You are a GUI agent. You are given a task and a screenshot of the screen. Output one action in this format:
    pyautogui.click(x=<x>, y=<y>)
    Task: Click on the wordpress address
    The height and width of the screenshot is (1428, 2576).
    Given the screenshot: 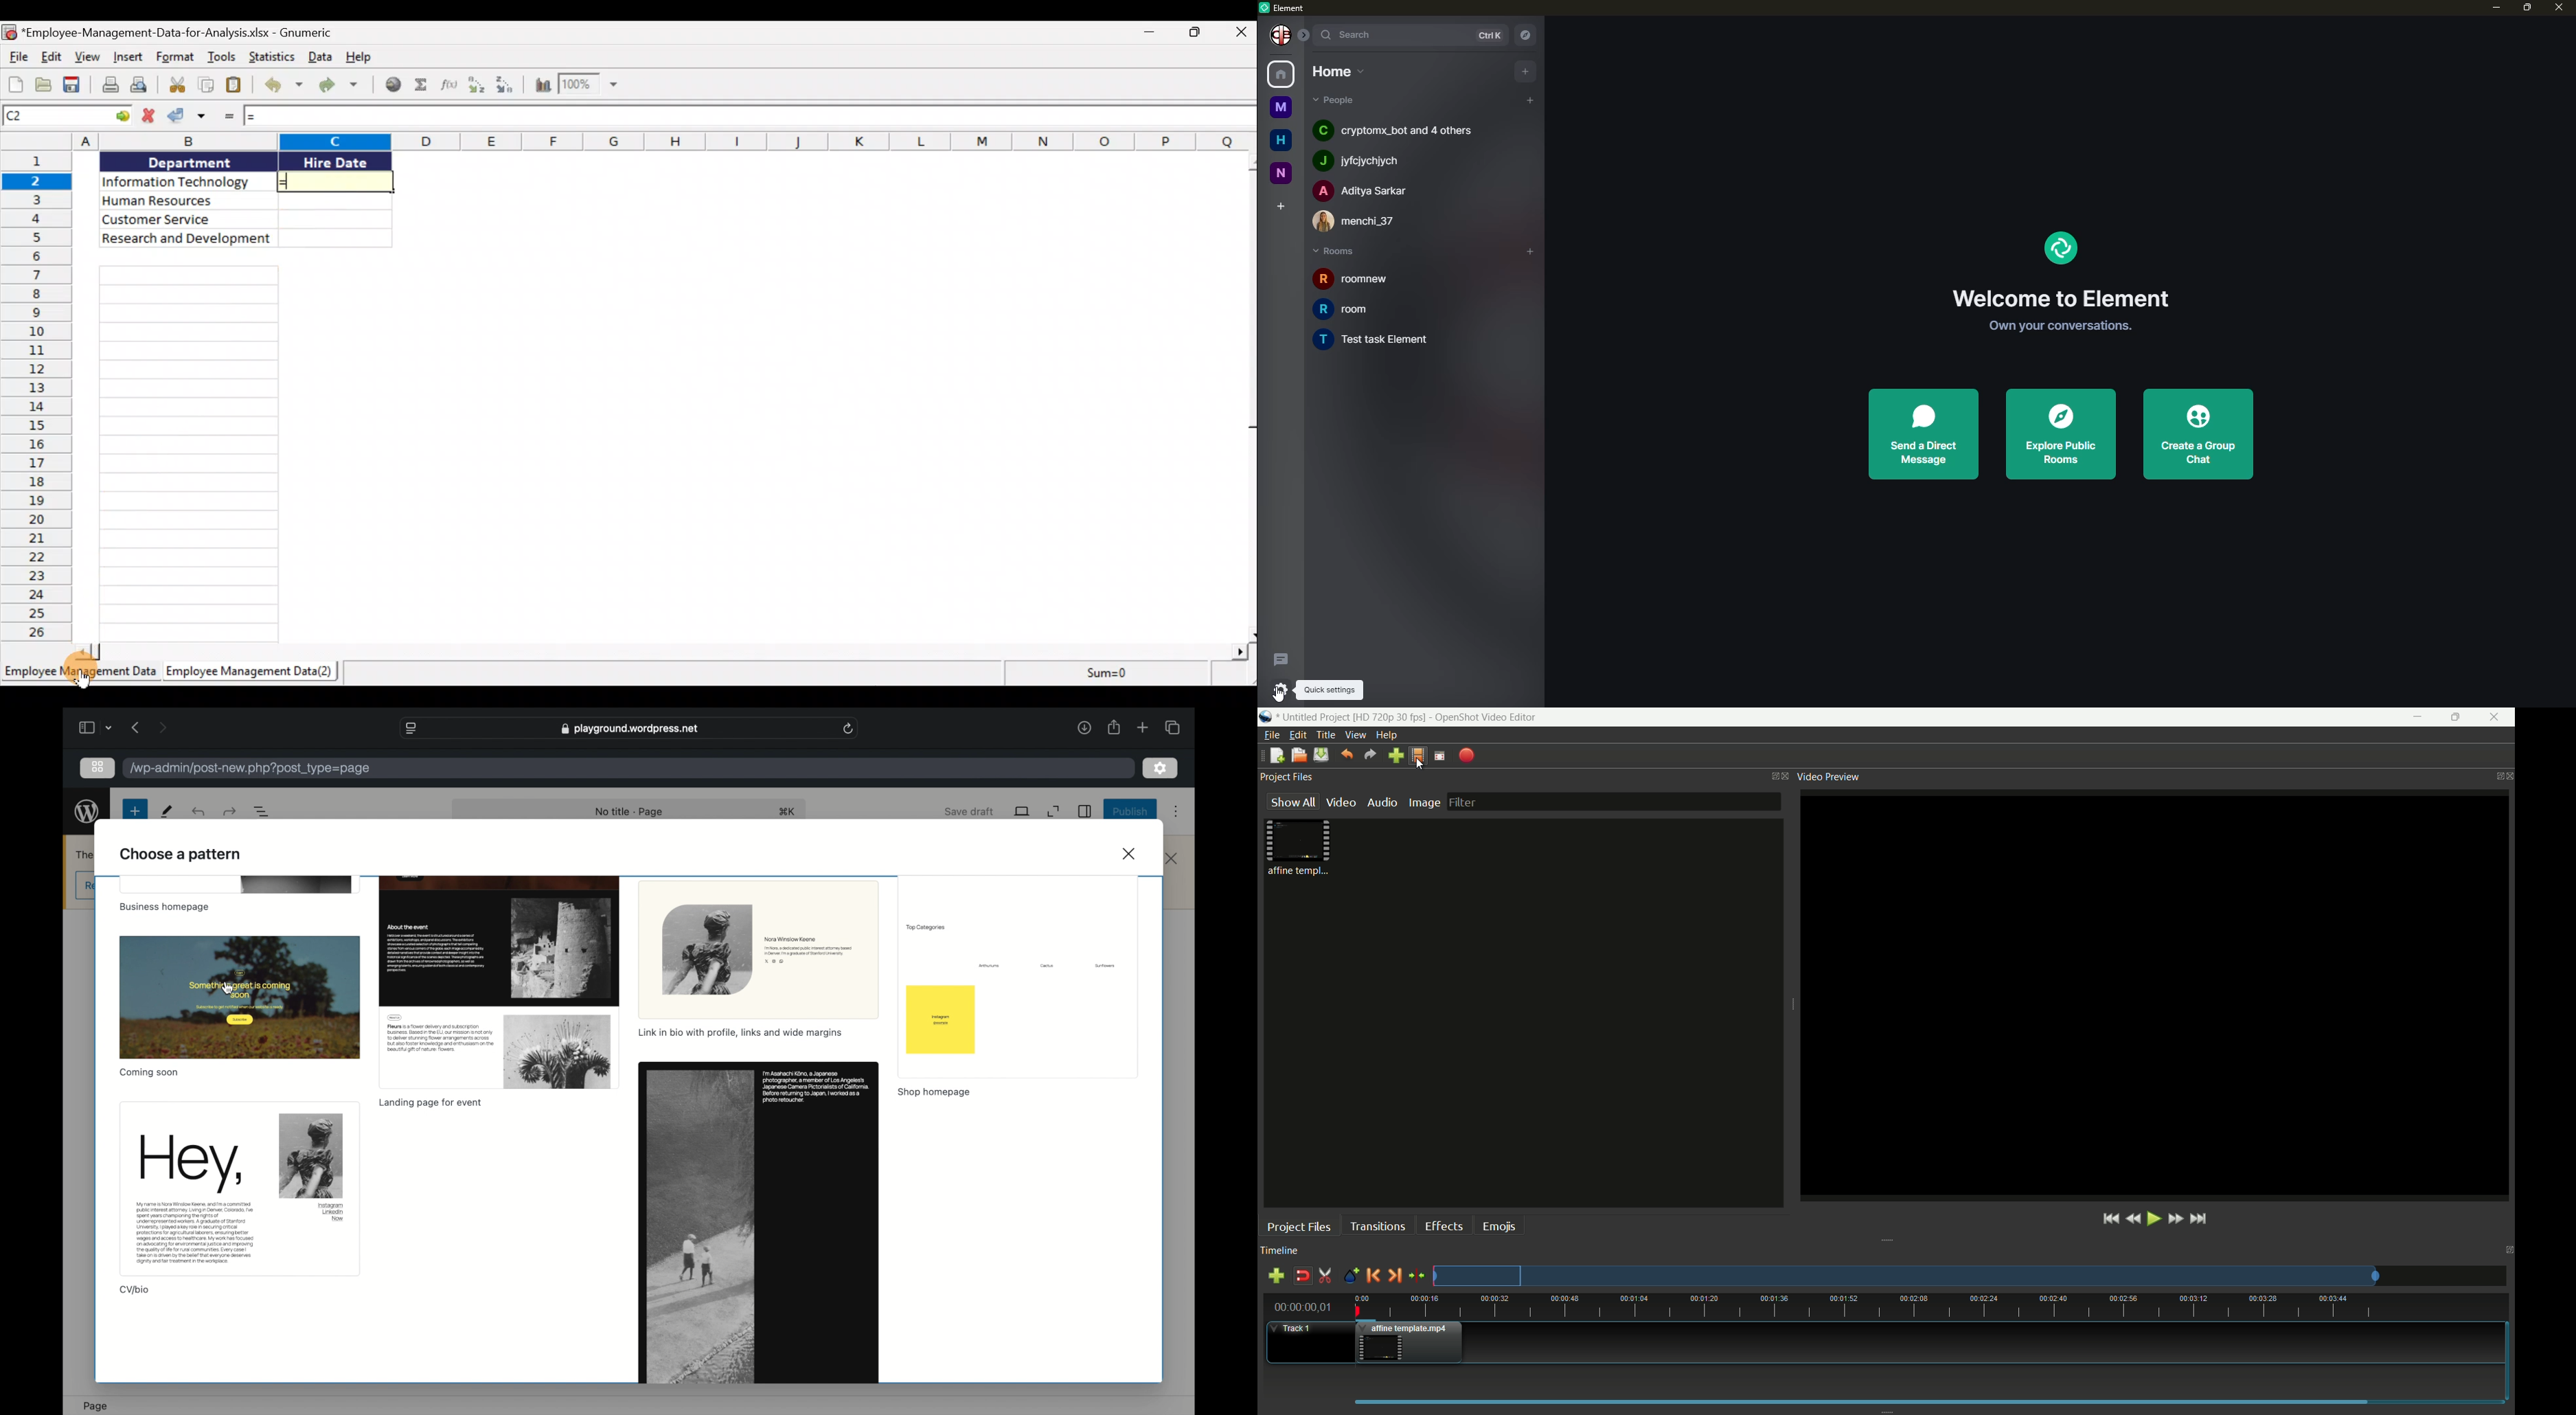 What is the action you would take?
    pyautogui.click(x=249, y=768)
    